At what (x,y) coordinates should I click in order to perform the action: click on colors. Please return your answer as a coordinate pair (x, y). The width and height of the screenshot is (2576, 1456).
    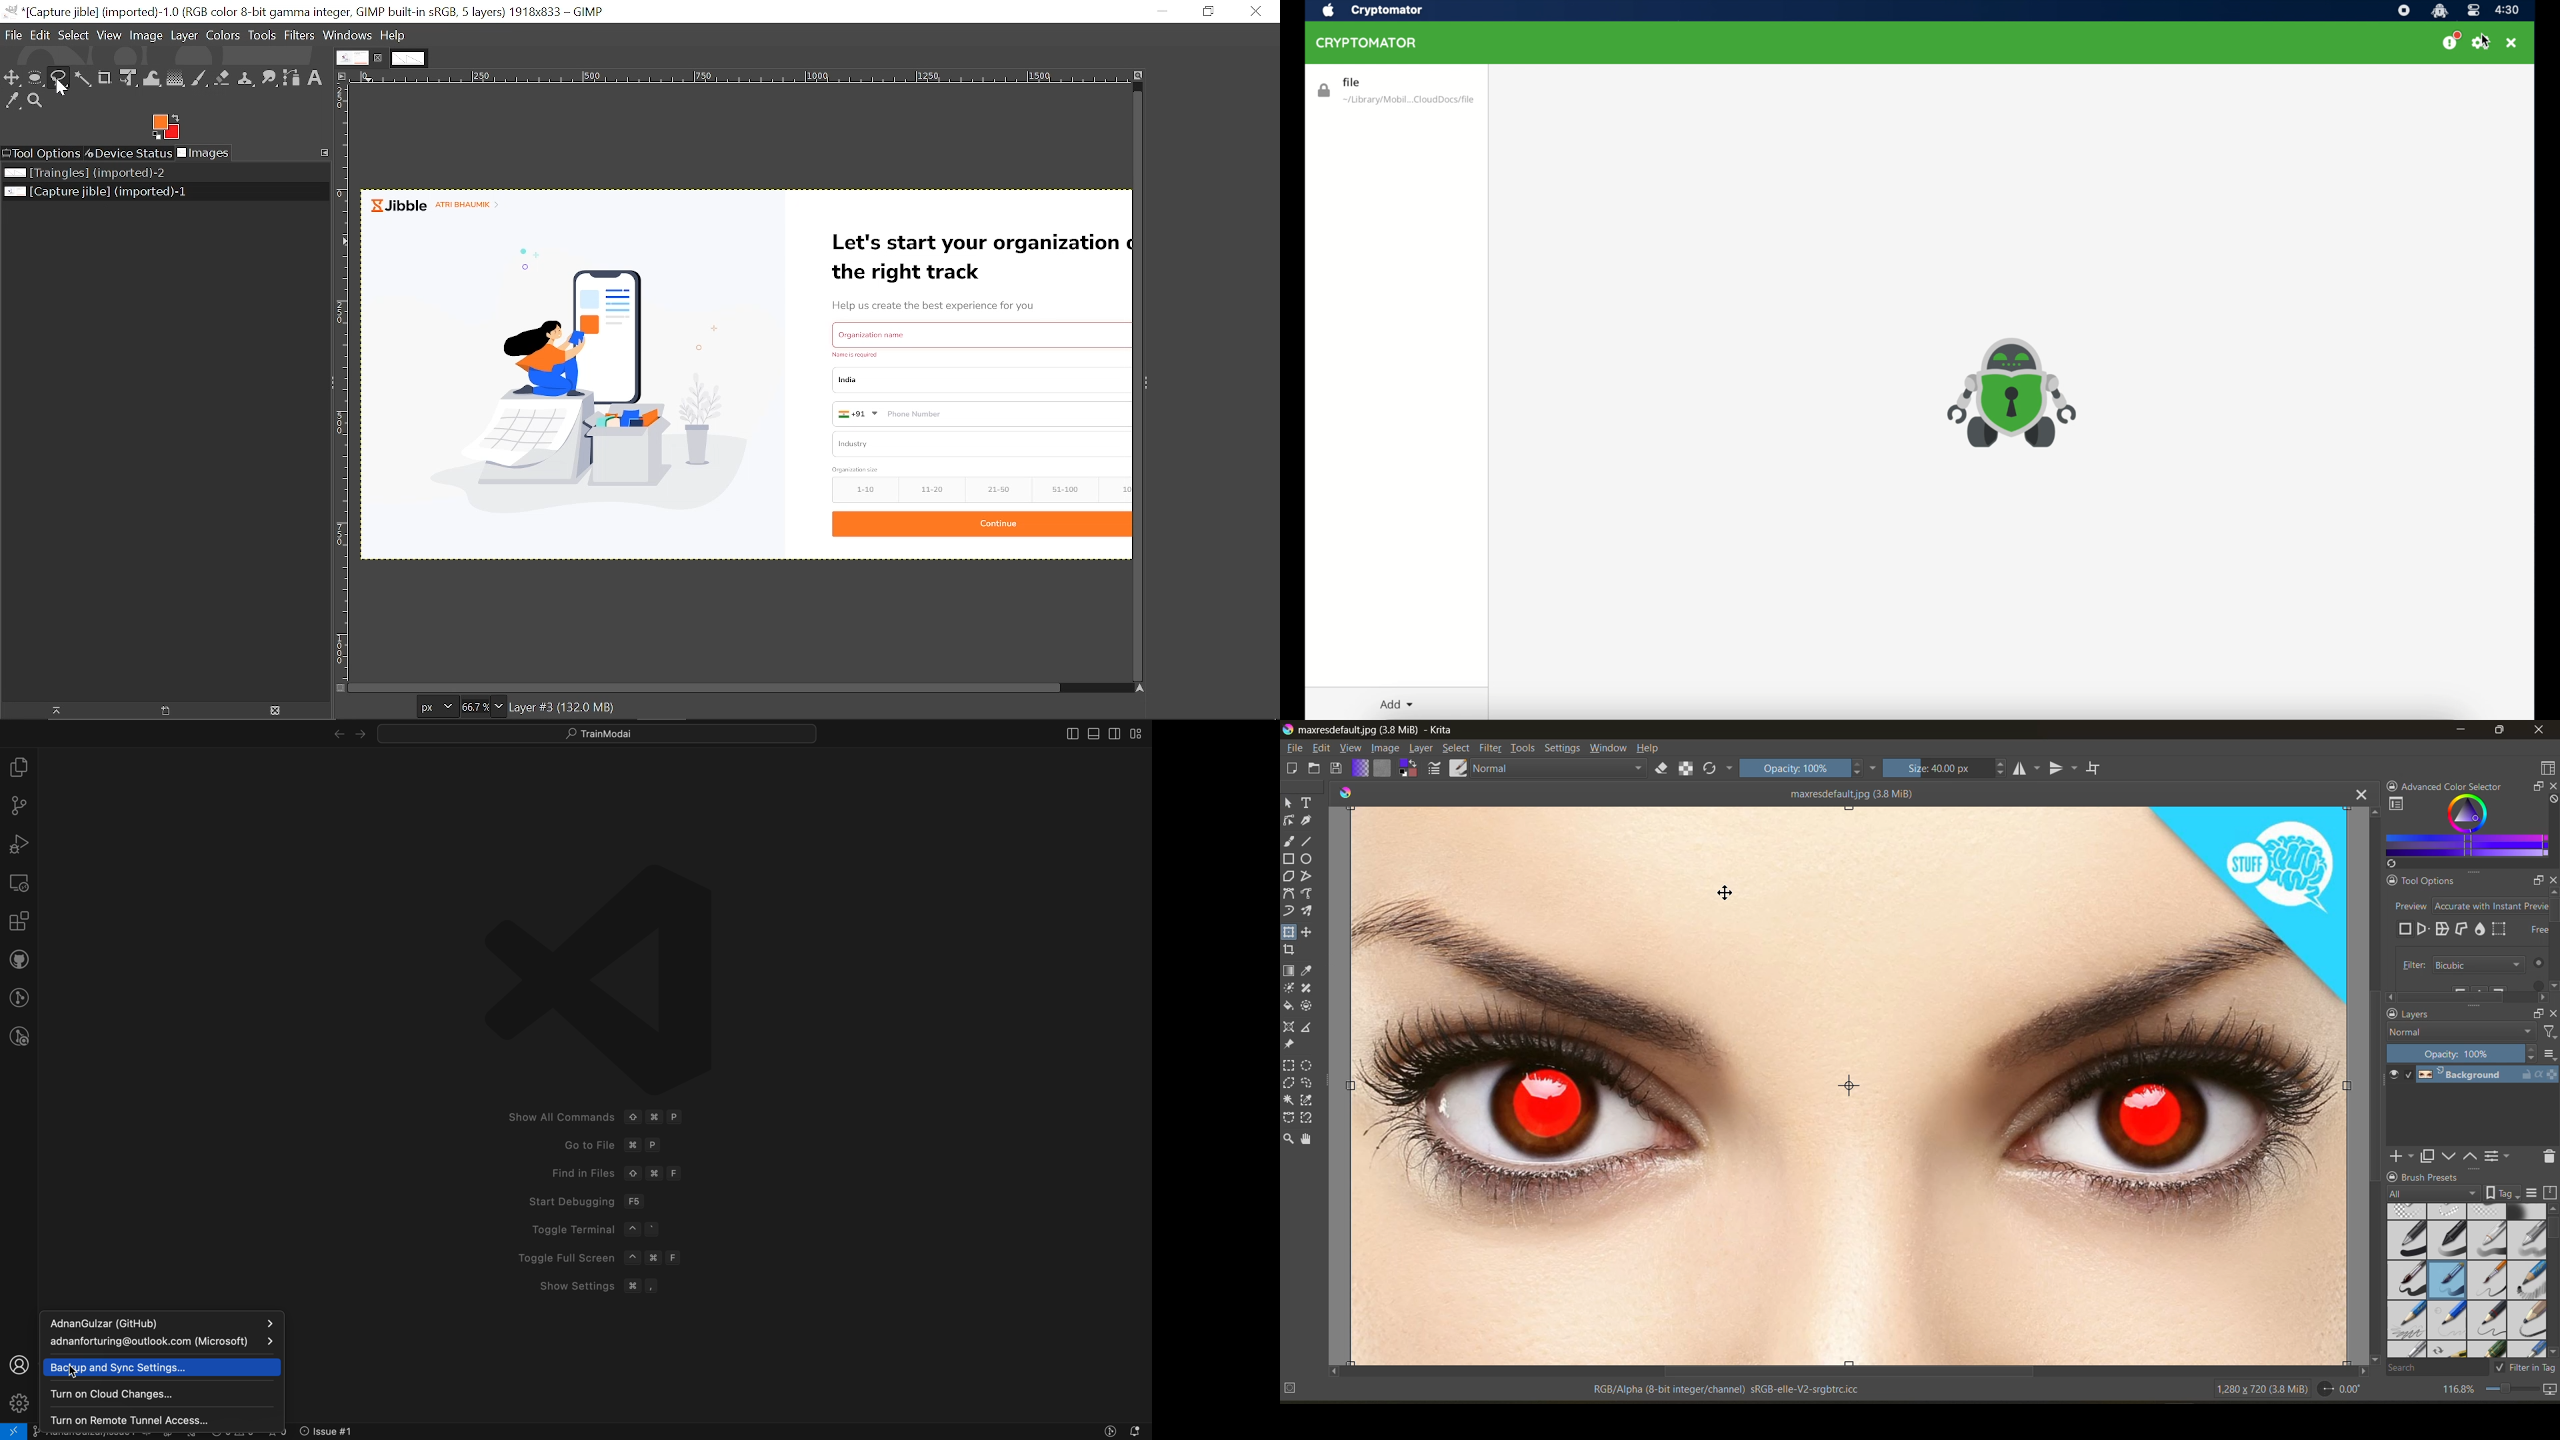
    Looking at the image, I should click on (1346, 791).